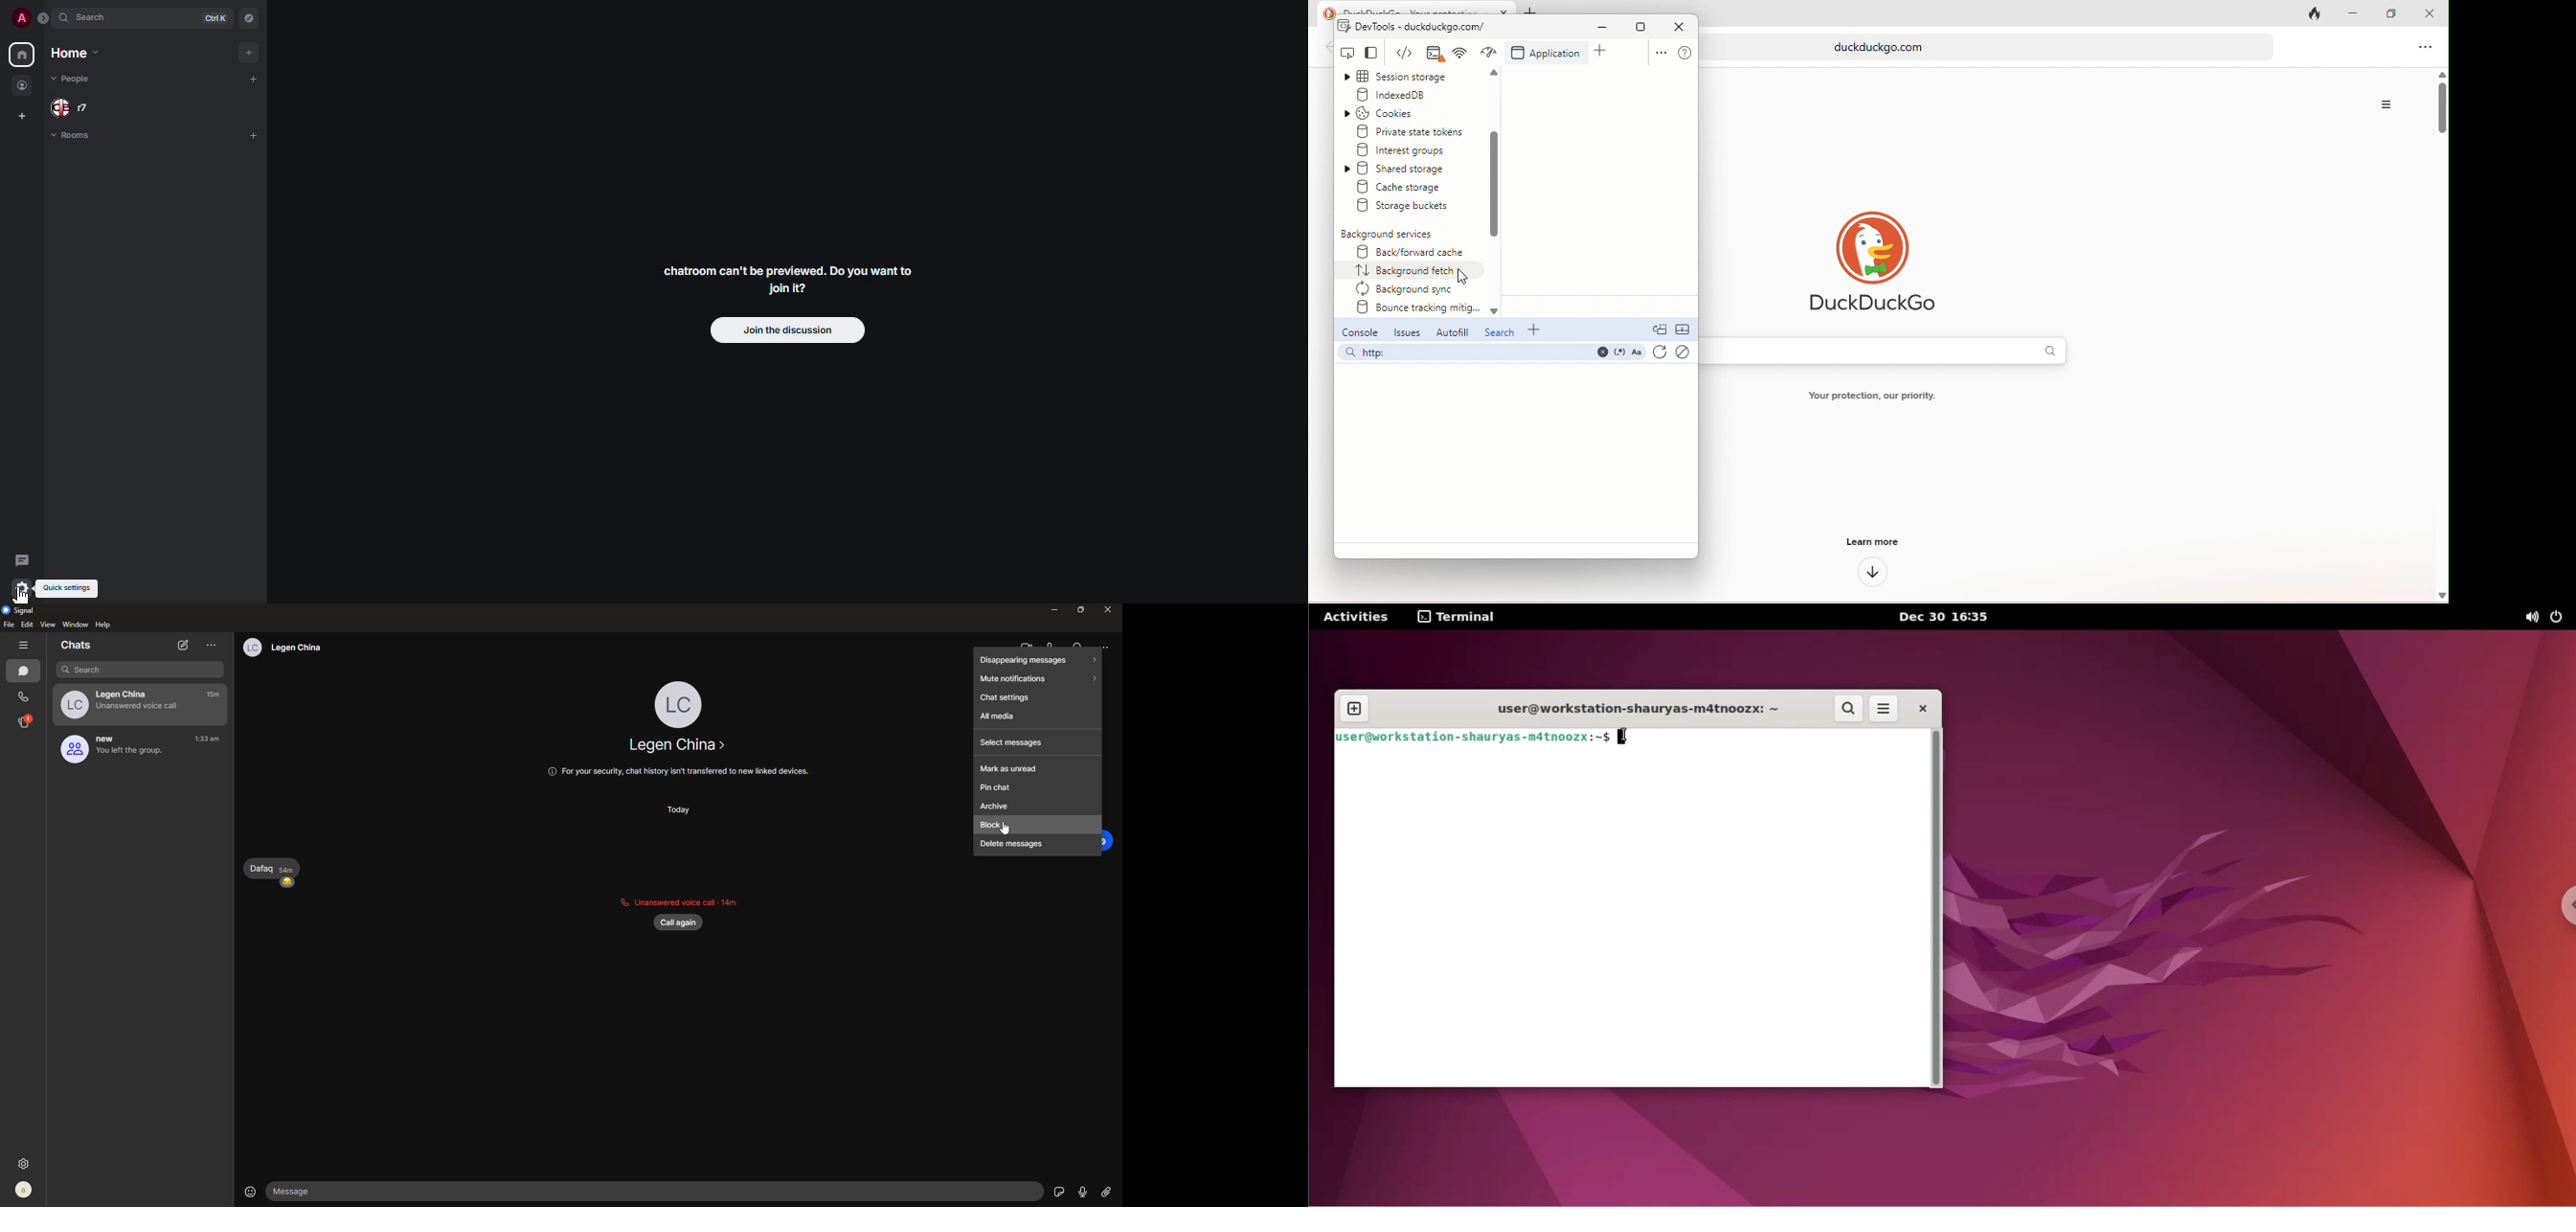 The height and width of the screenshot is (1232, 2576). Describe the element at coordinates (683, 924) in the screenshot. I see `call again` at that location.